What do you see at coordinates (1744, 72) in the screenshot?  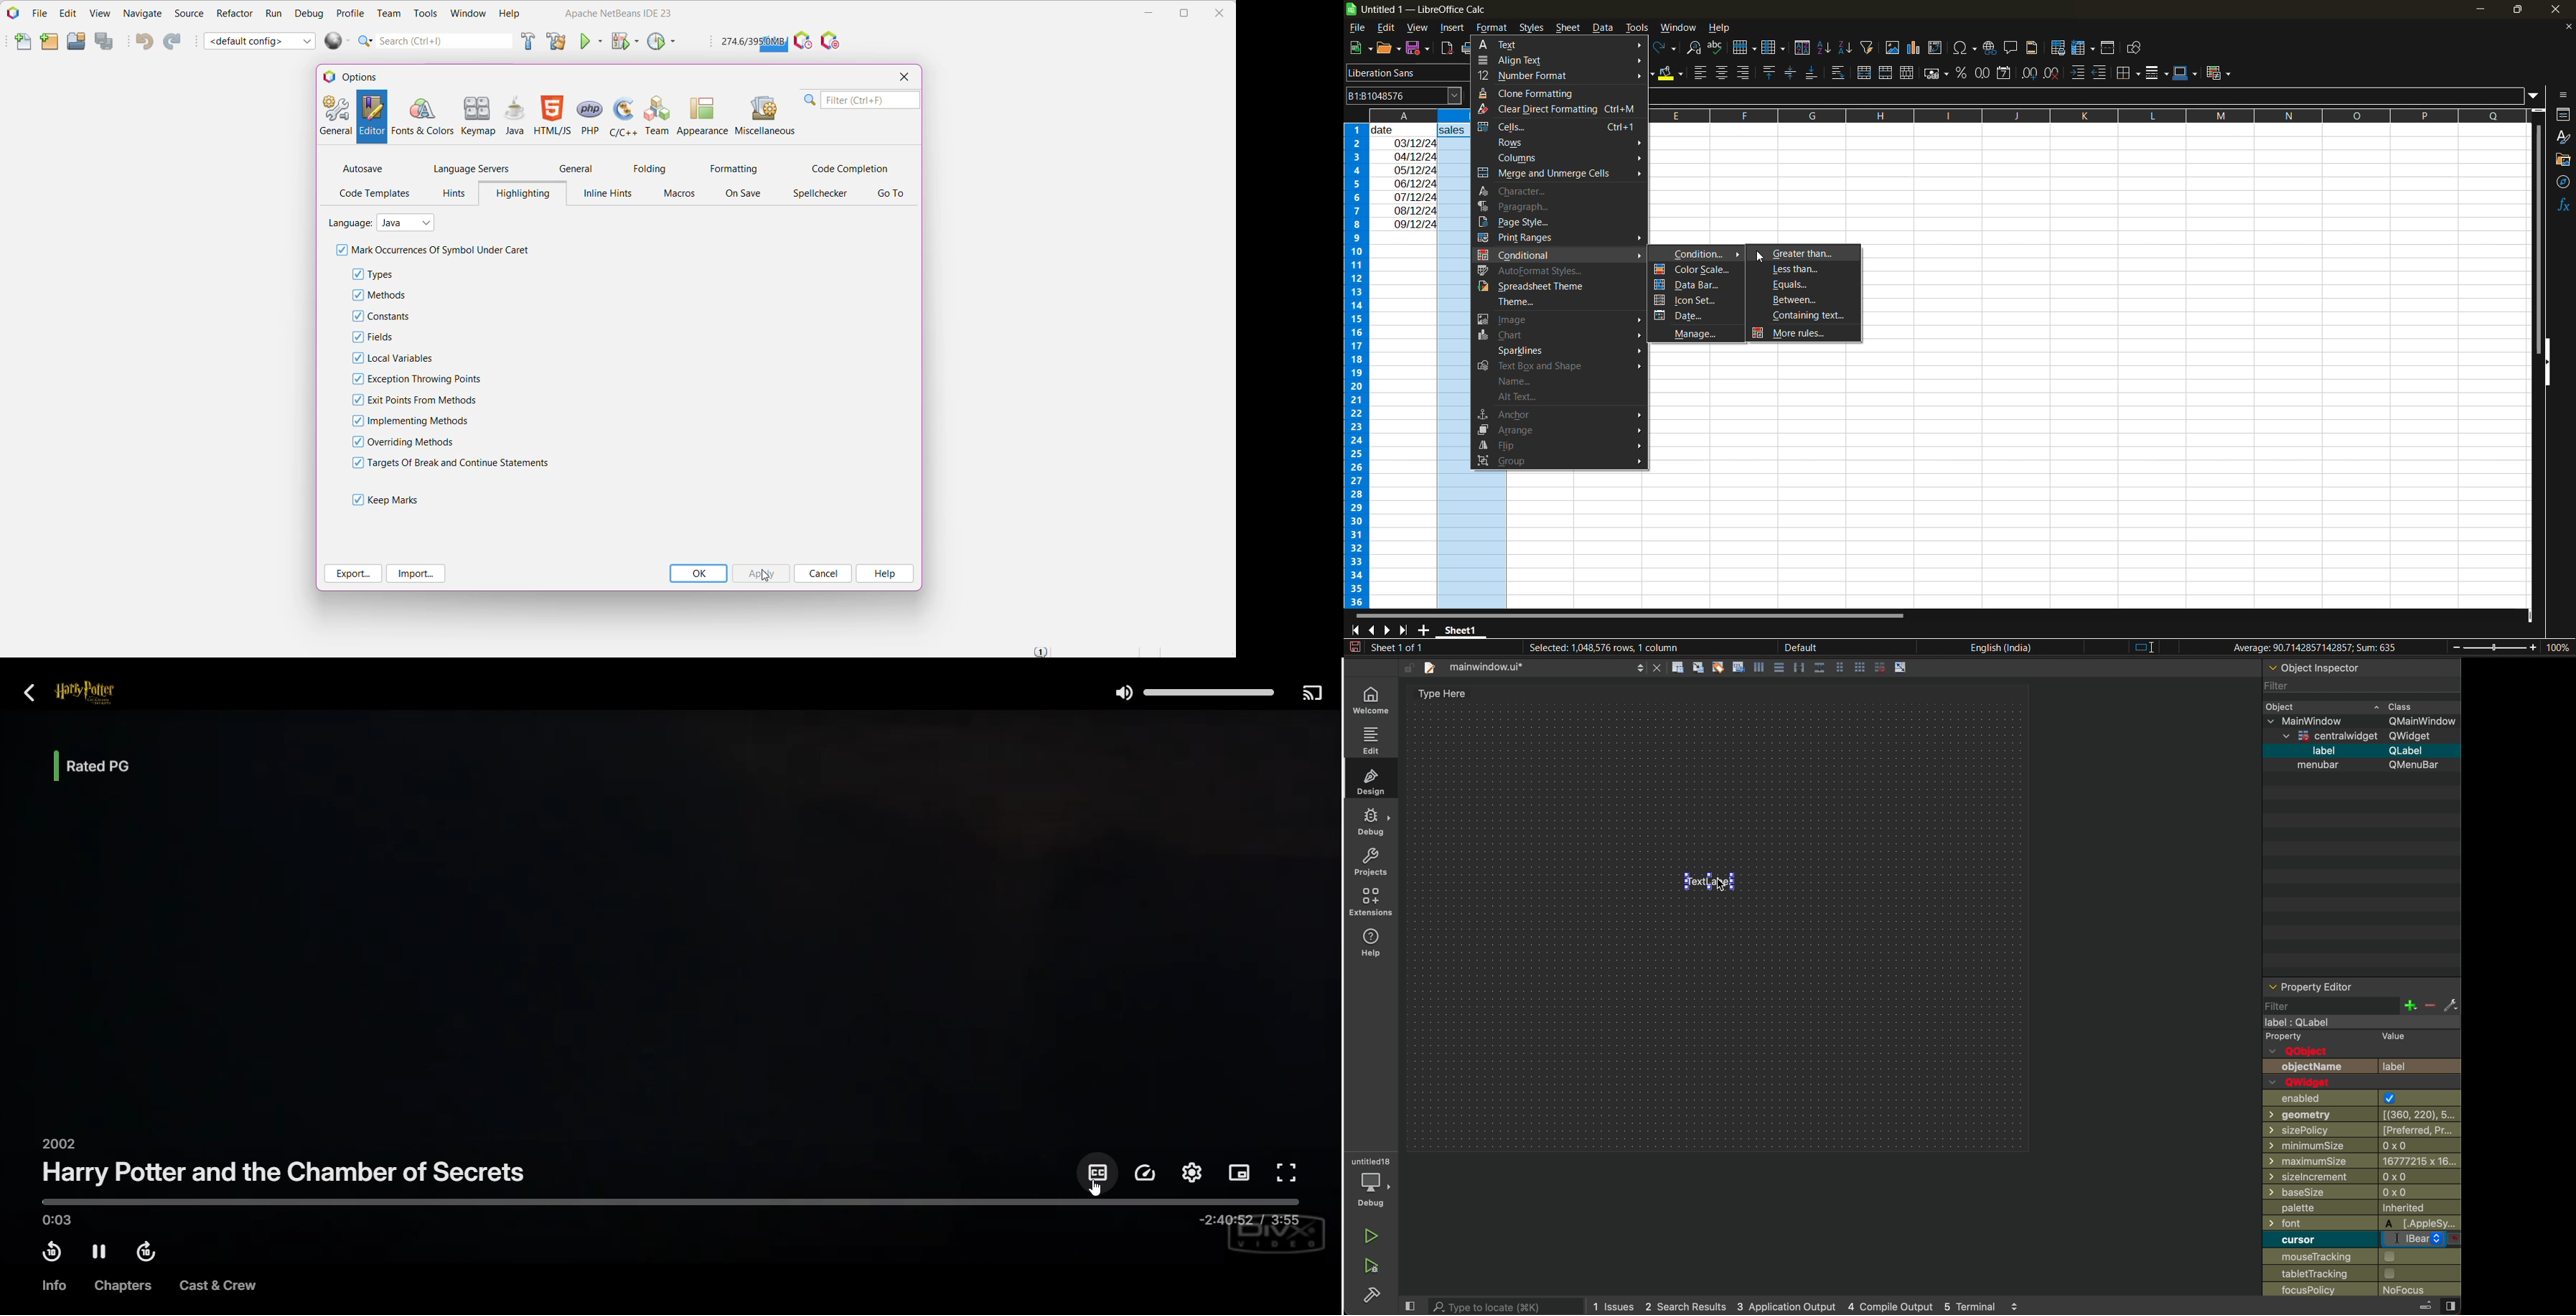 I see `align right` at bounding box center [1744, 72].